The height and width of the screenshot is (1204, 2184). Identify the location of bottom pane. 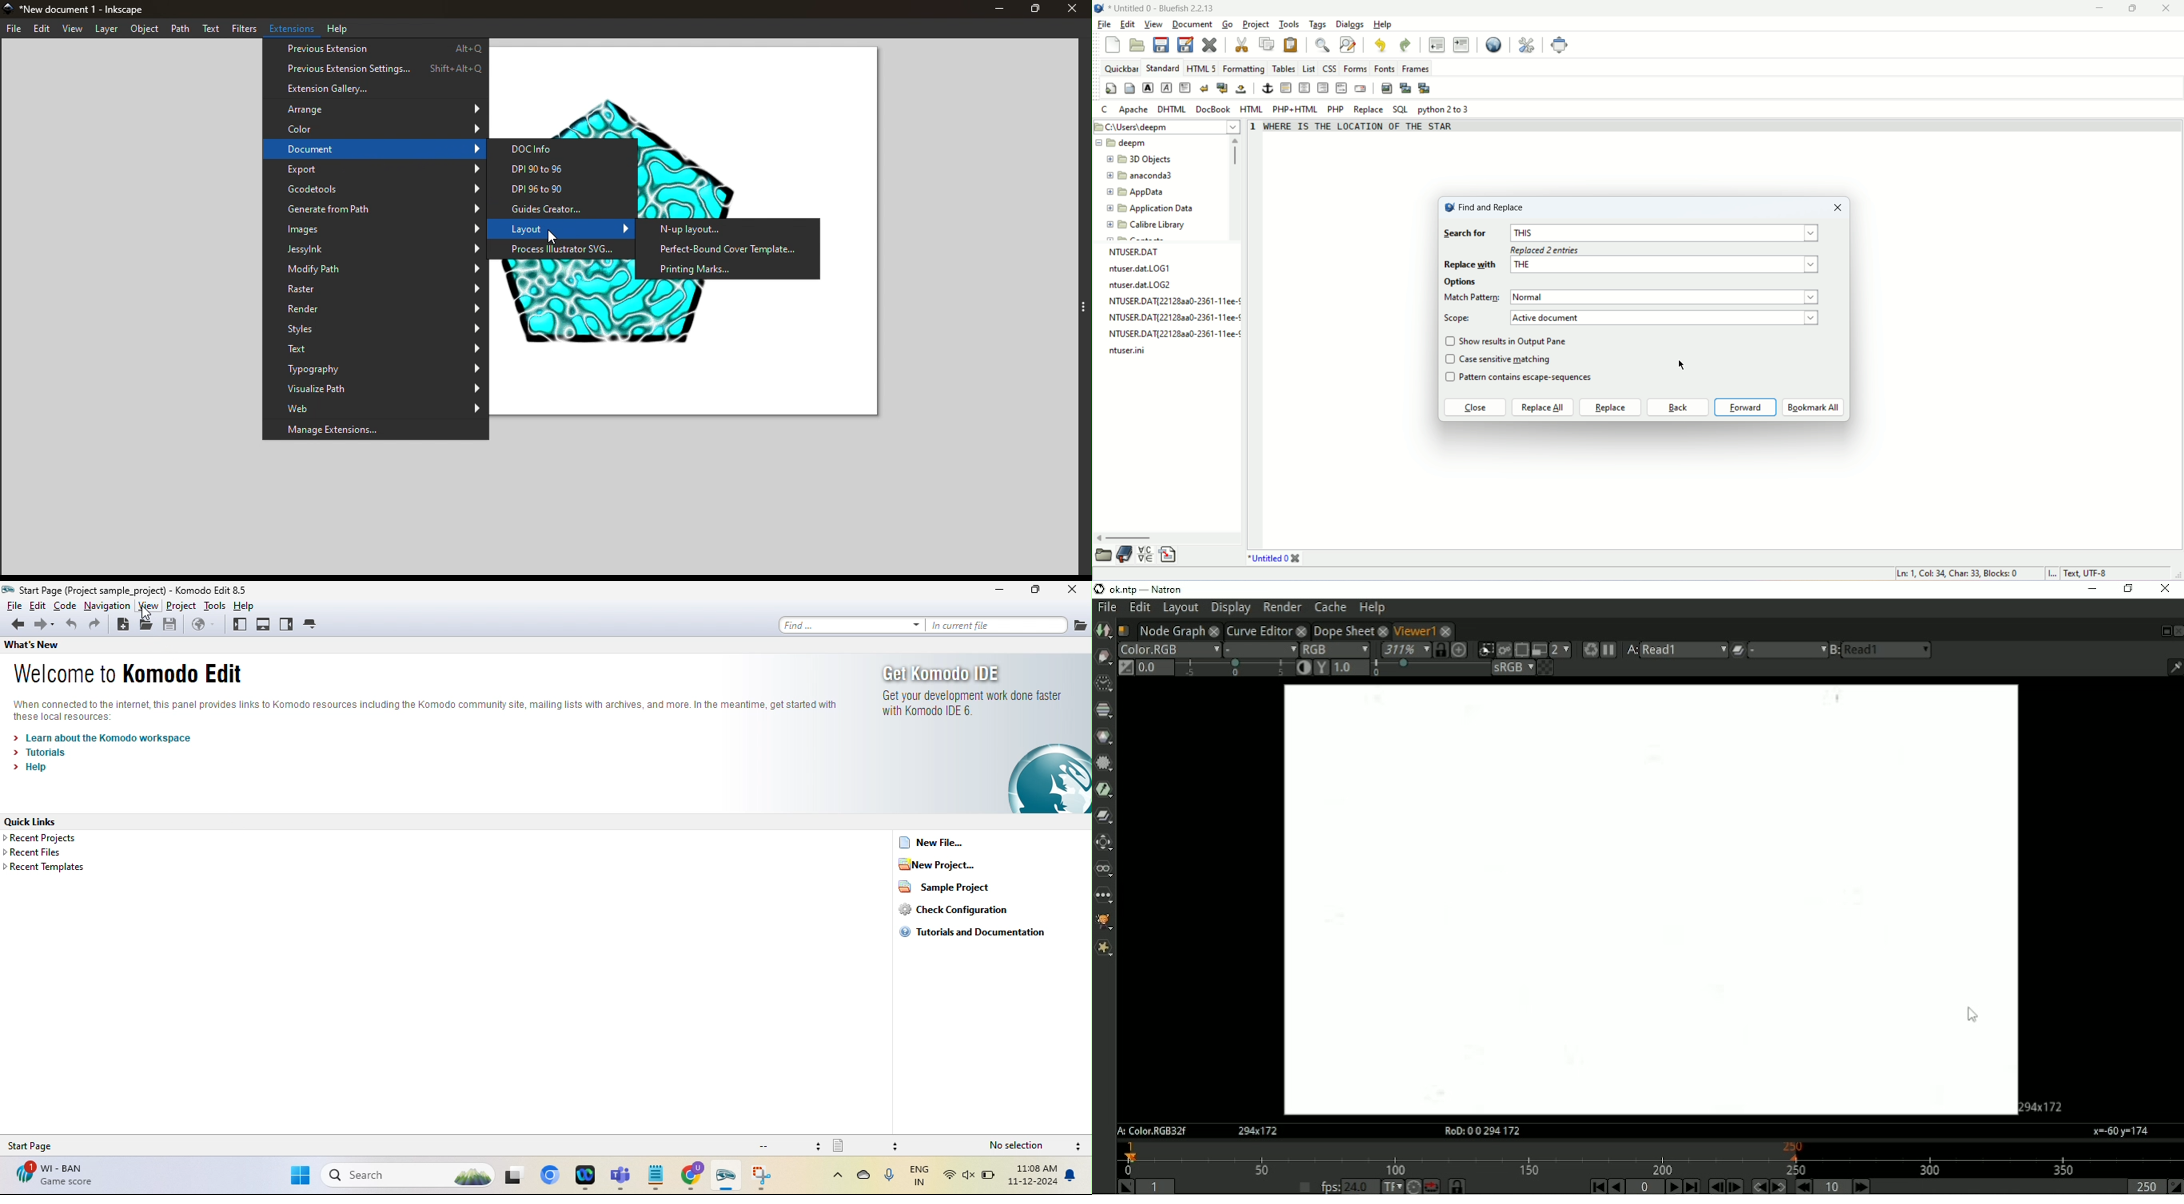
(263, 624).